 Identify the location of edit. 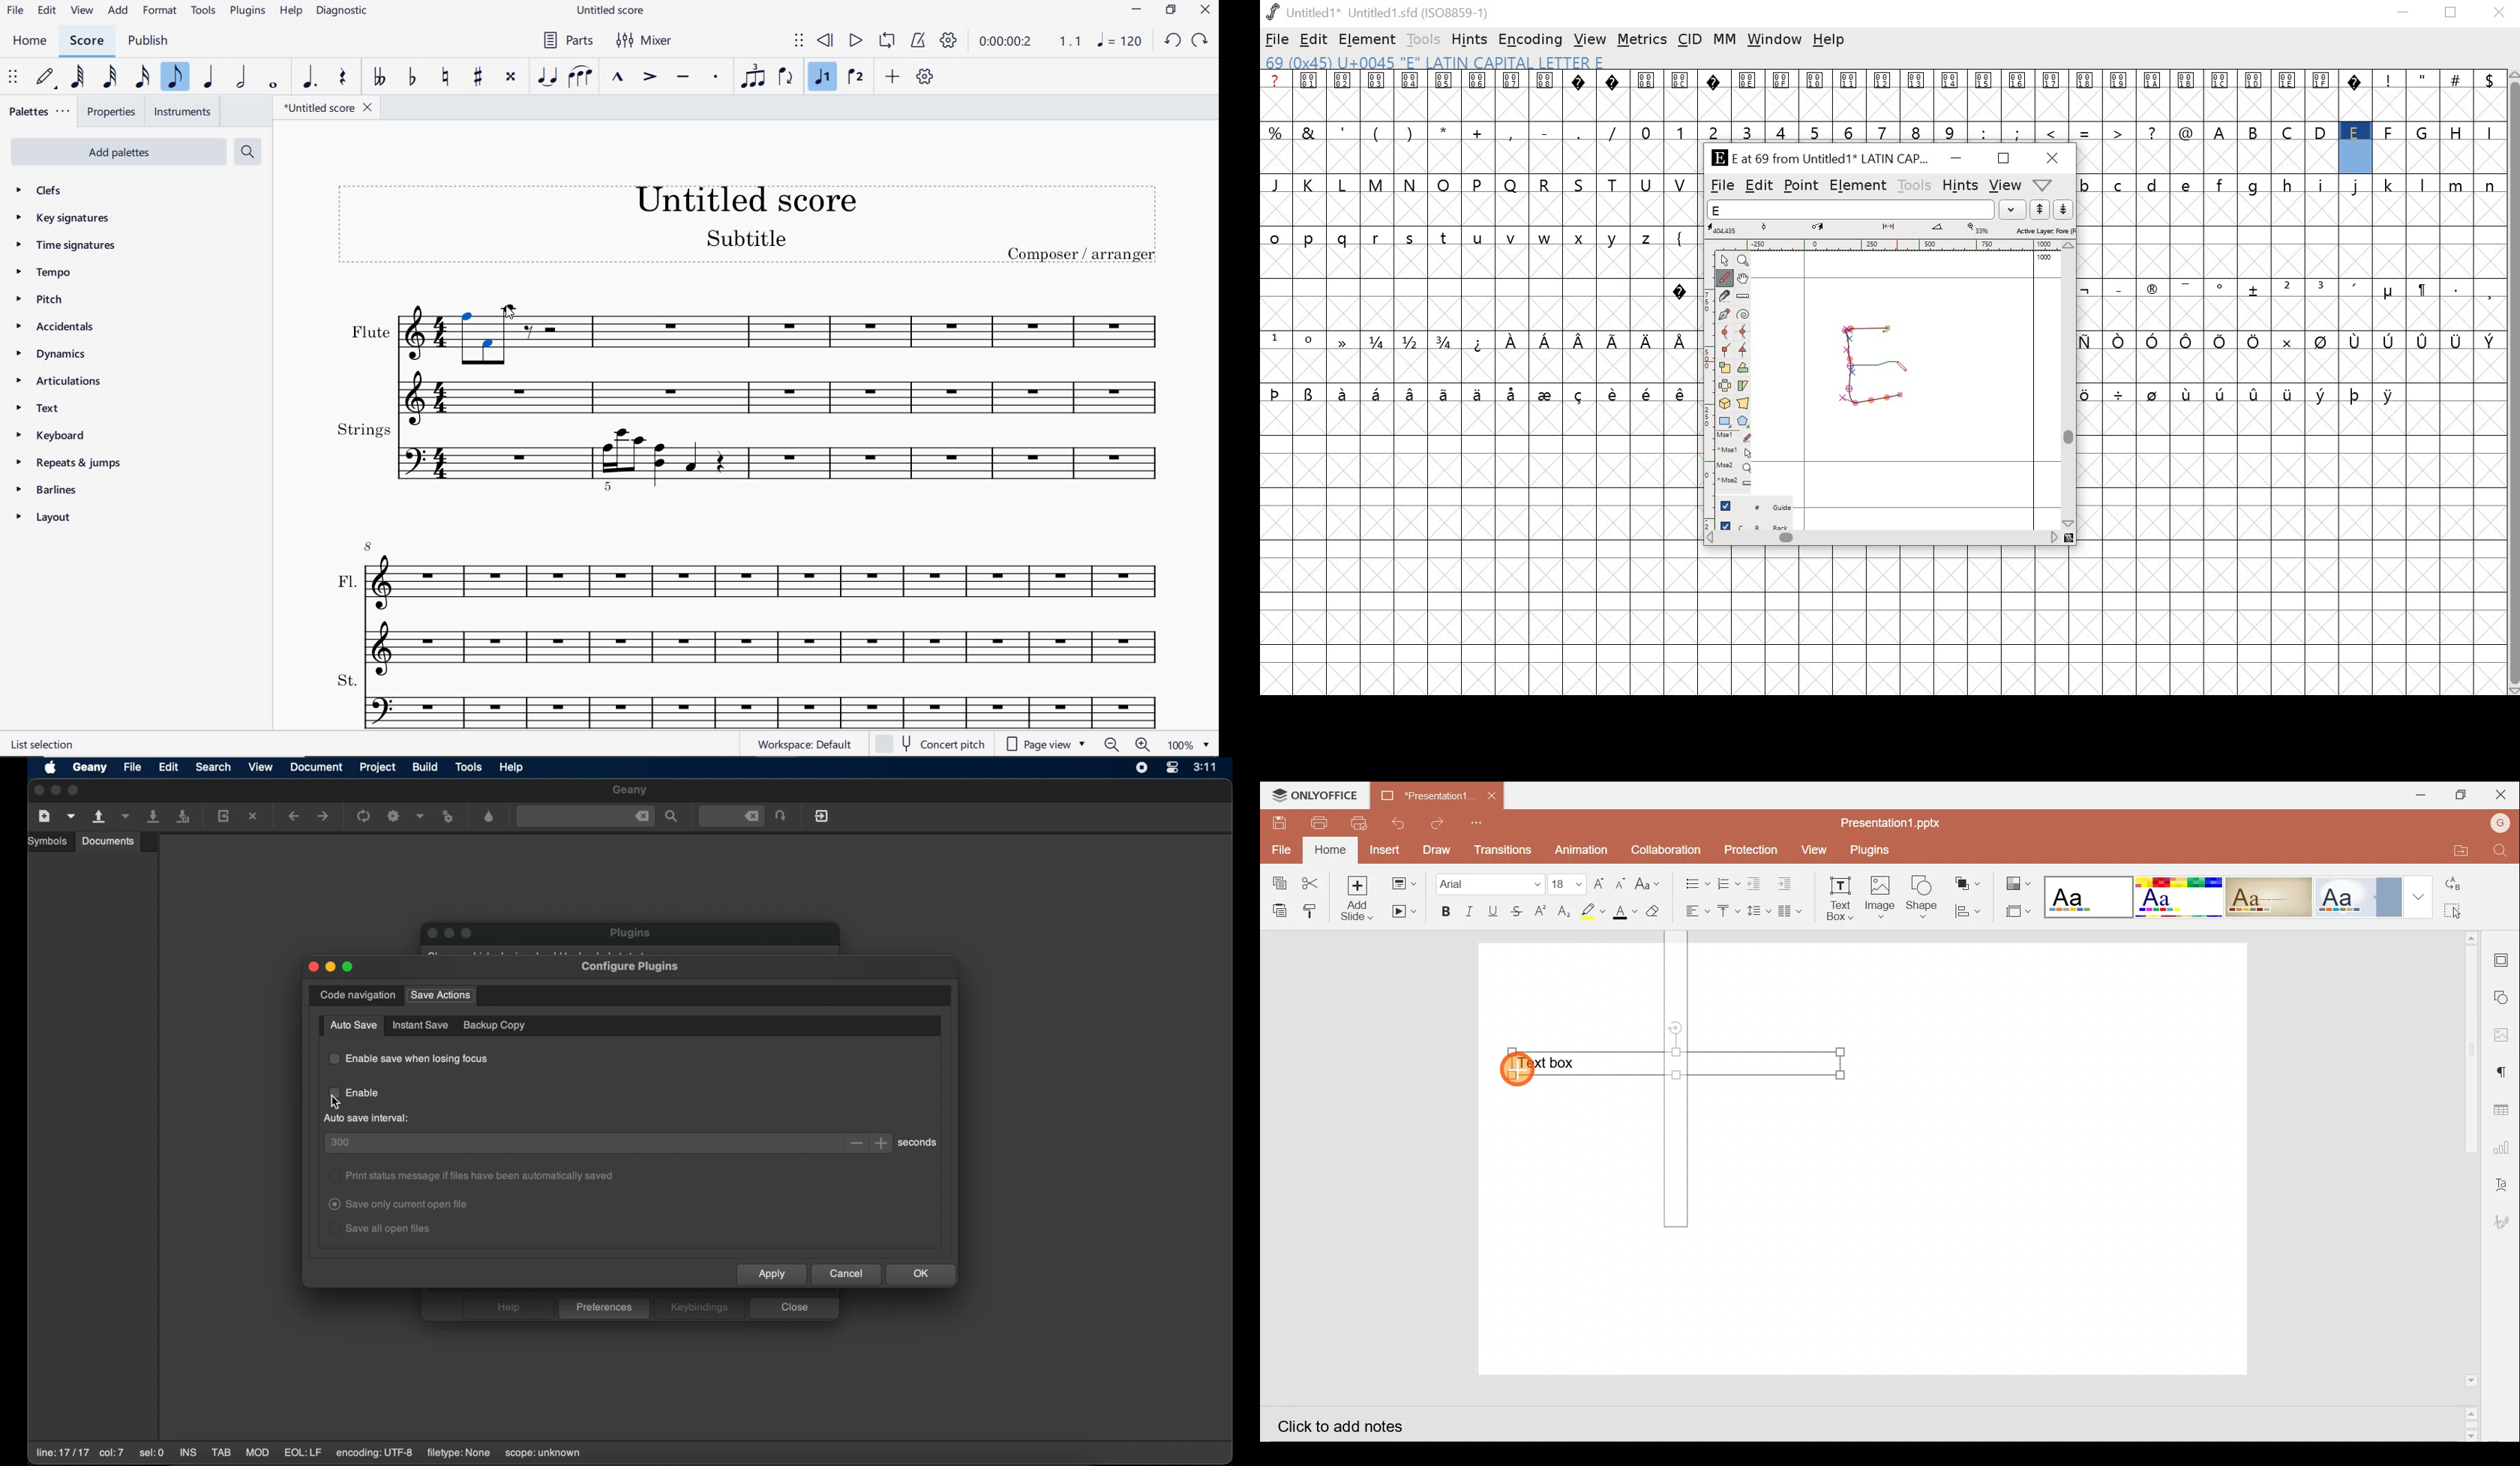
(46, 10).